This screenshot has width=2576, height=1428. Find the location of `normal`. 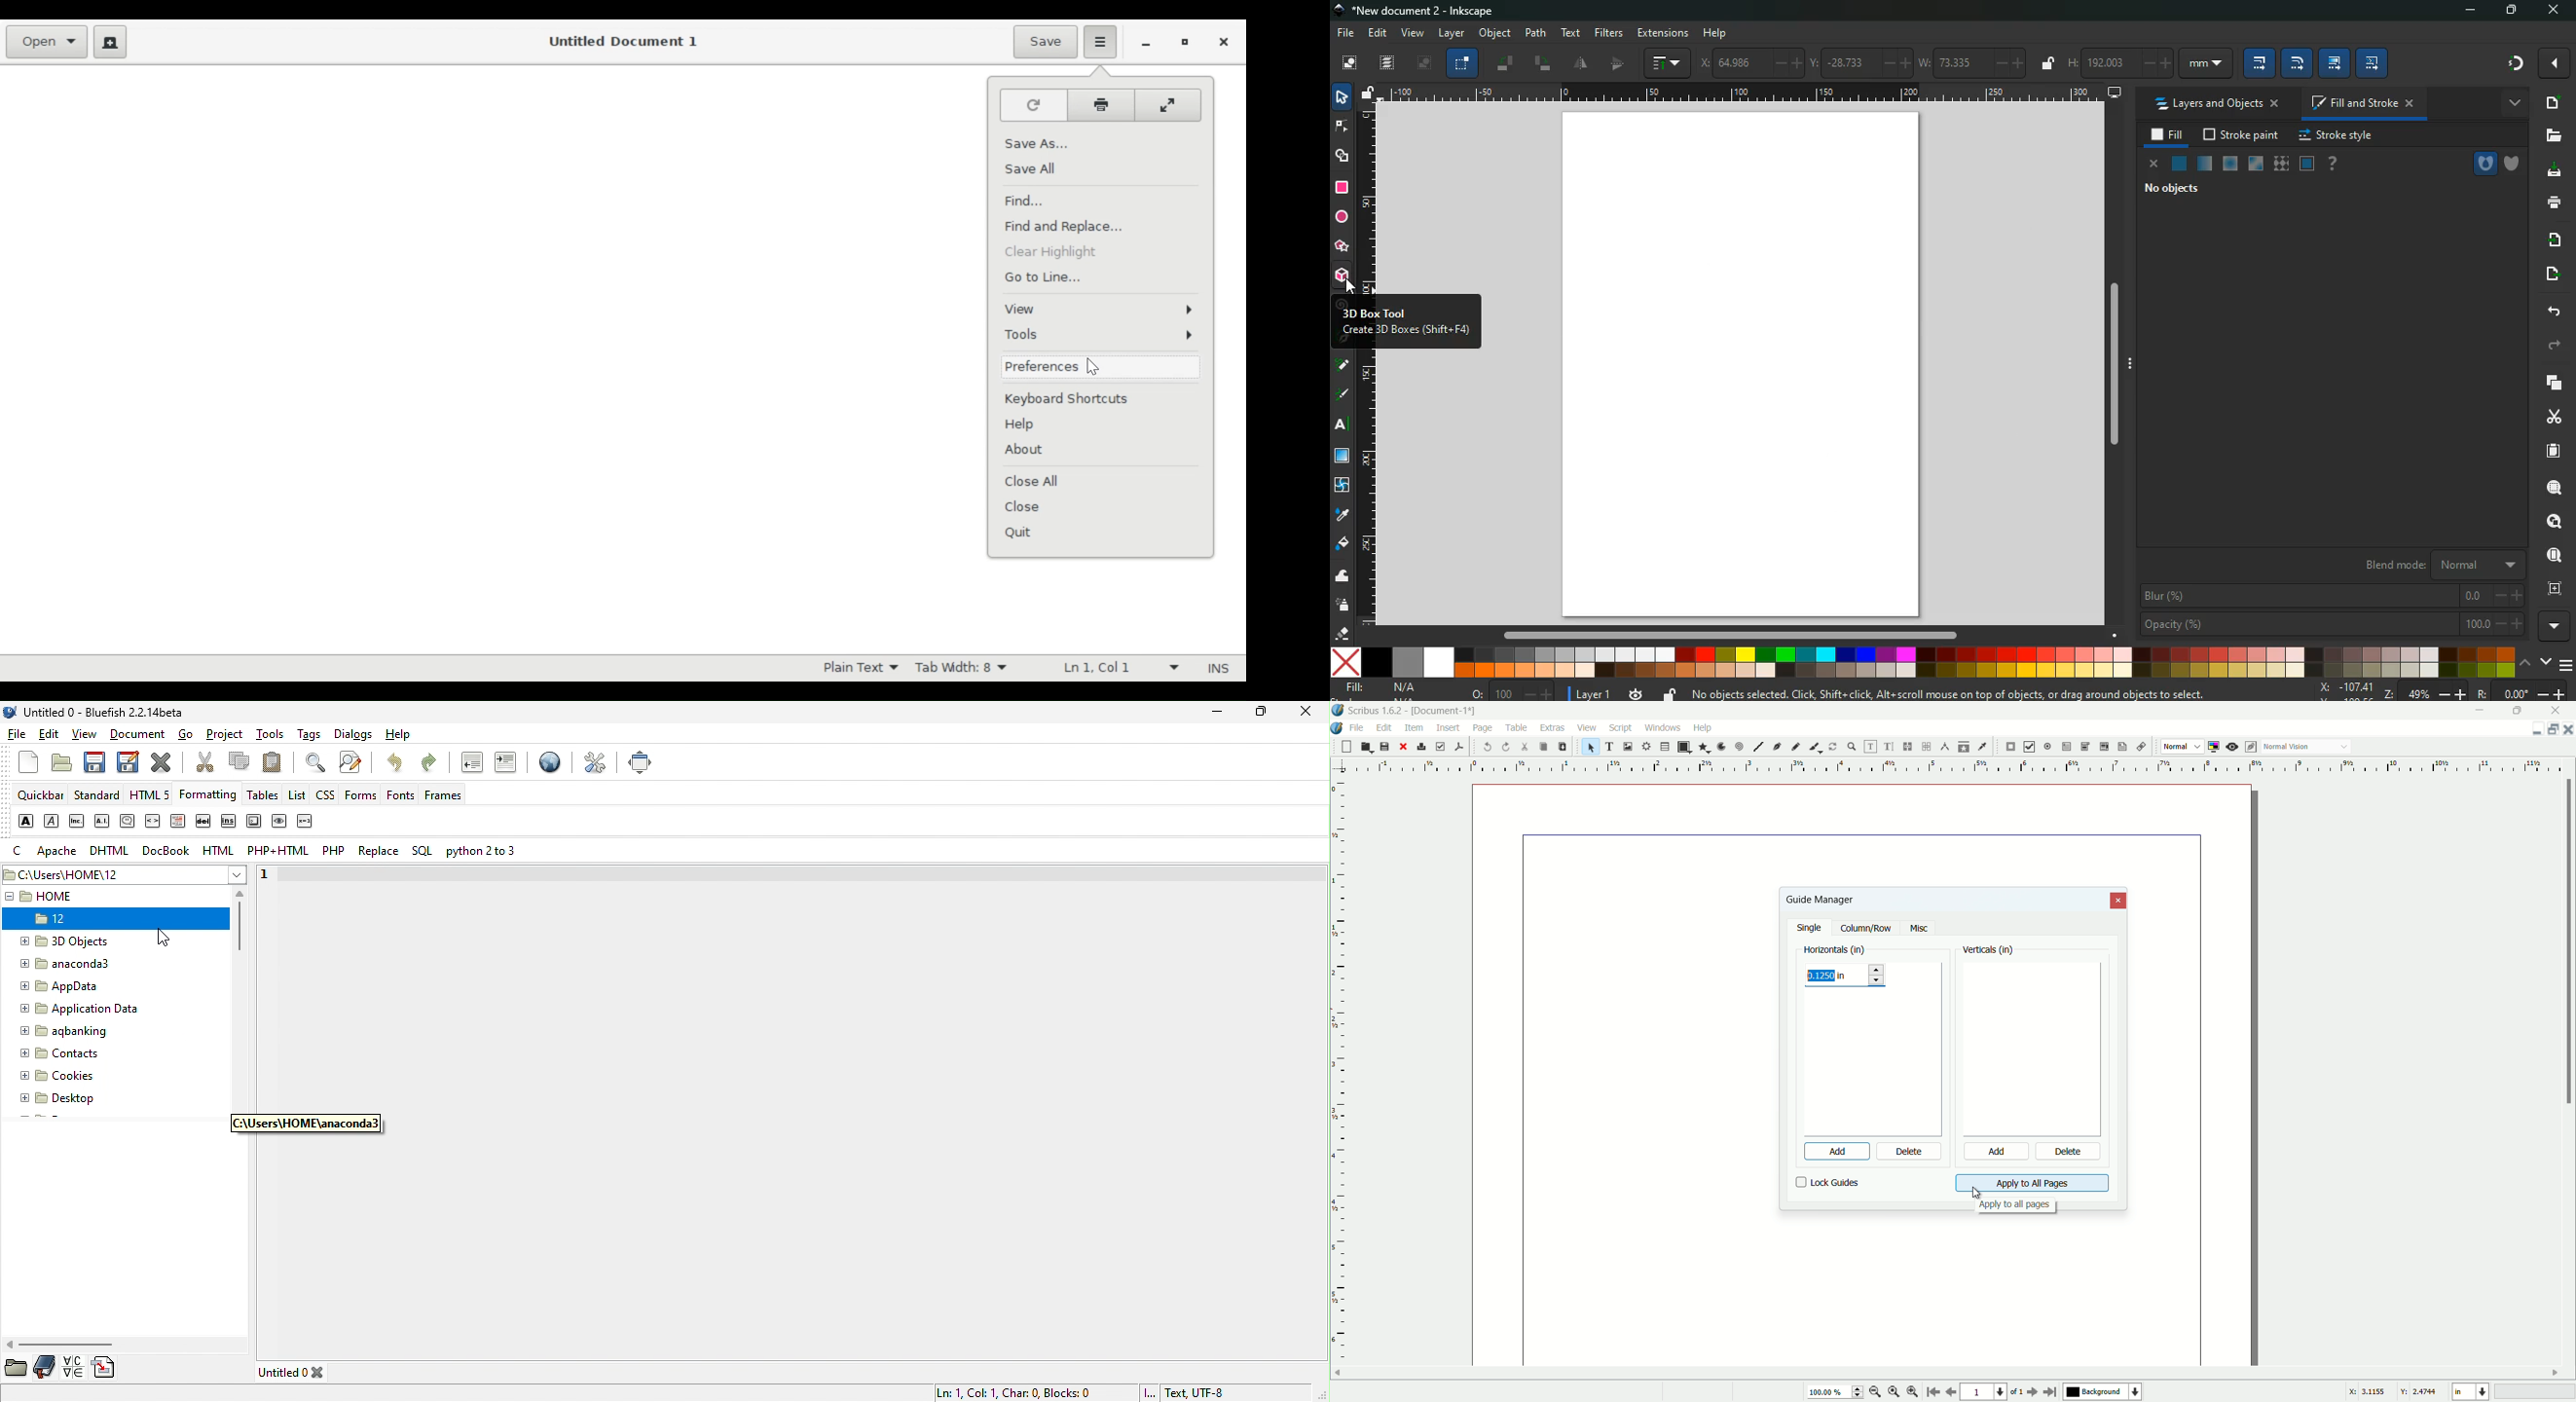

normal is located at coordinates (2178, 163).